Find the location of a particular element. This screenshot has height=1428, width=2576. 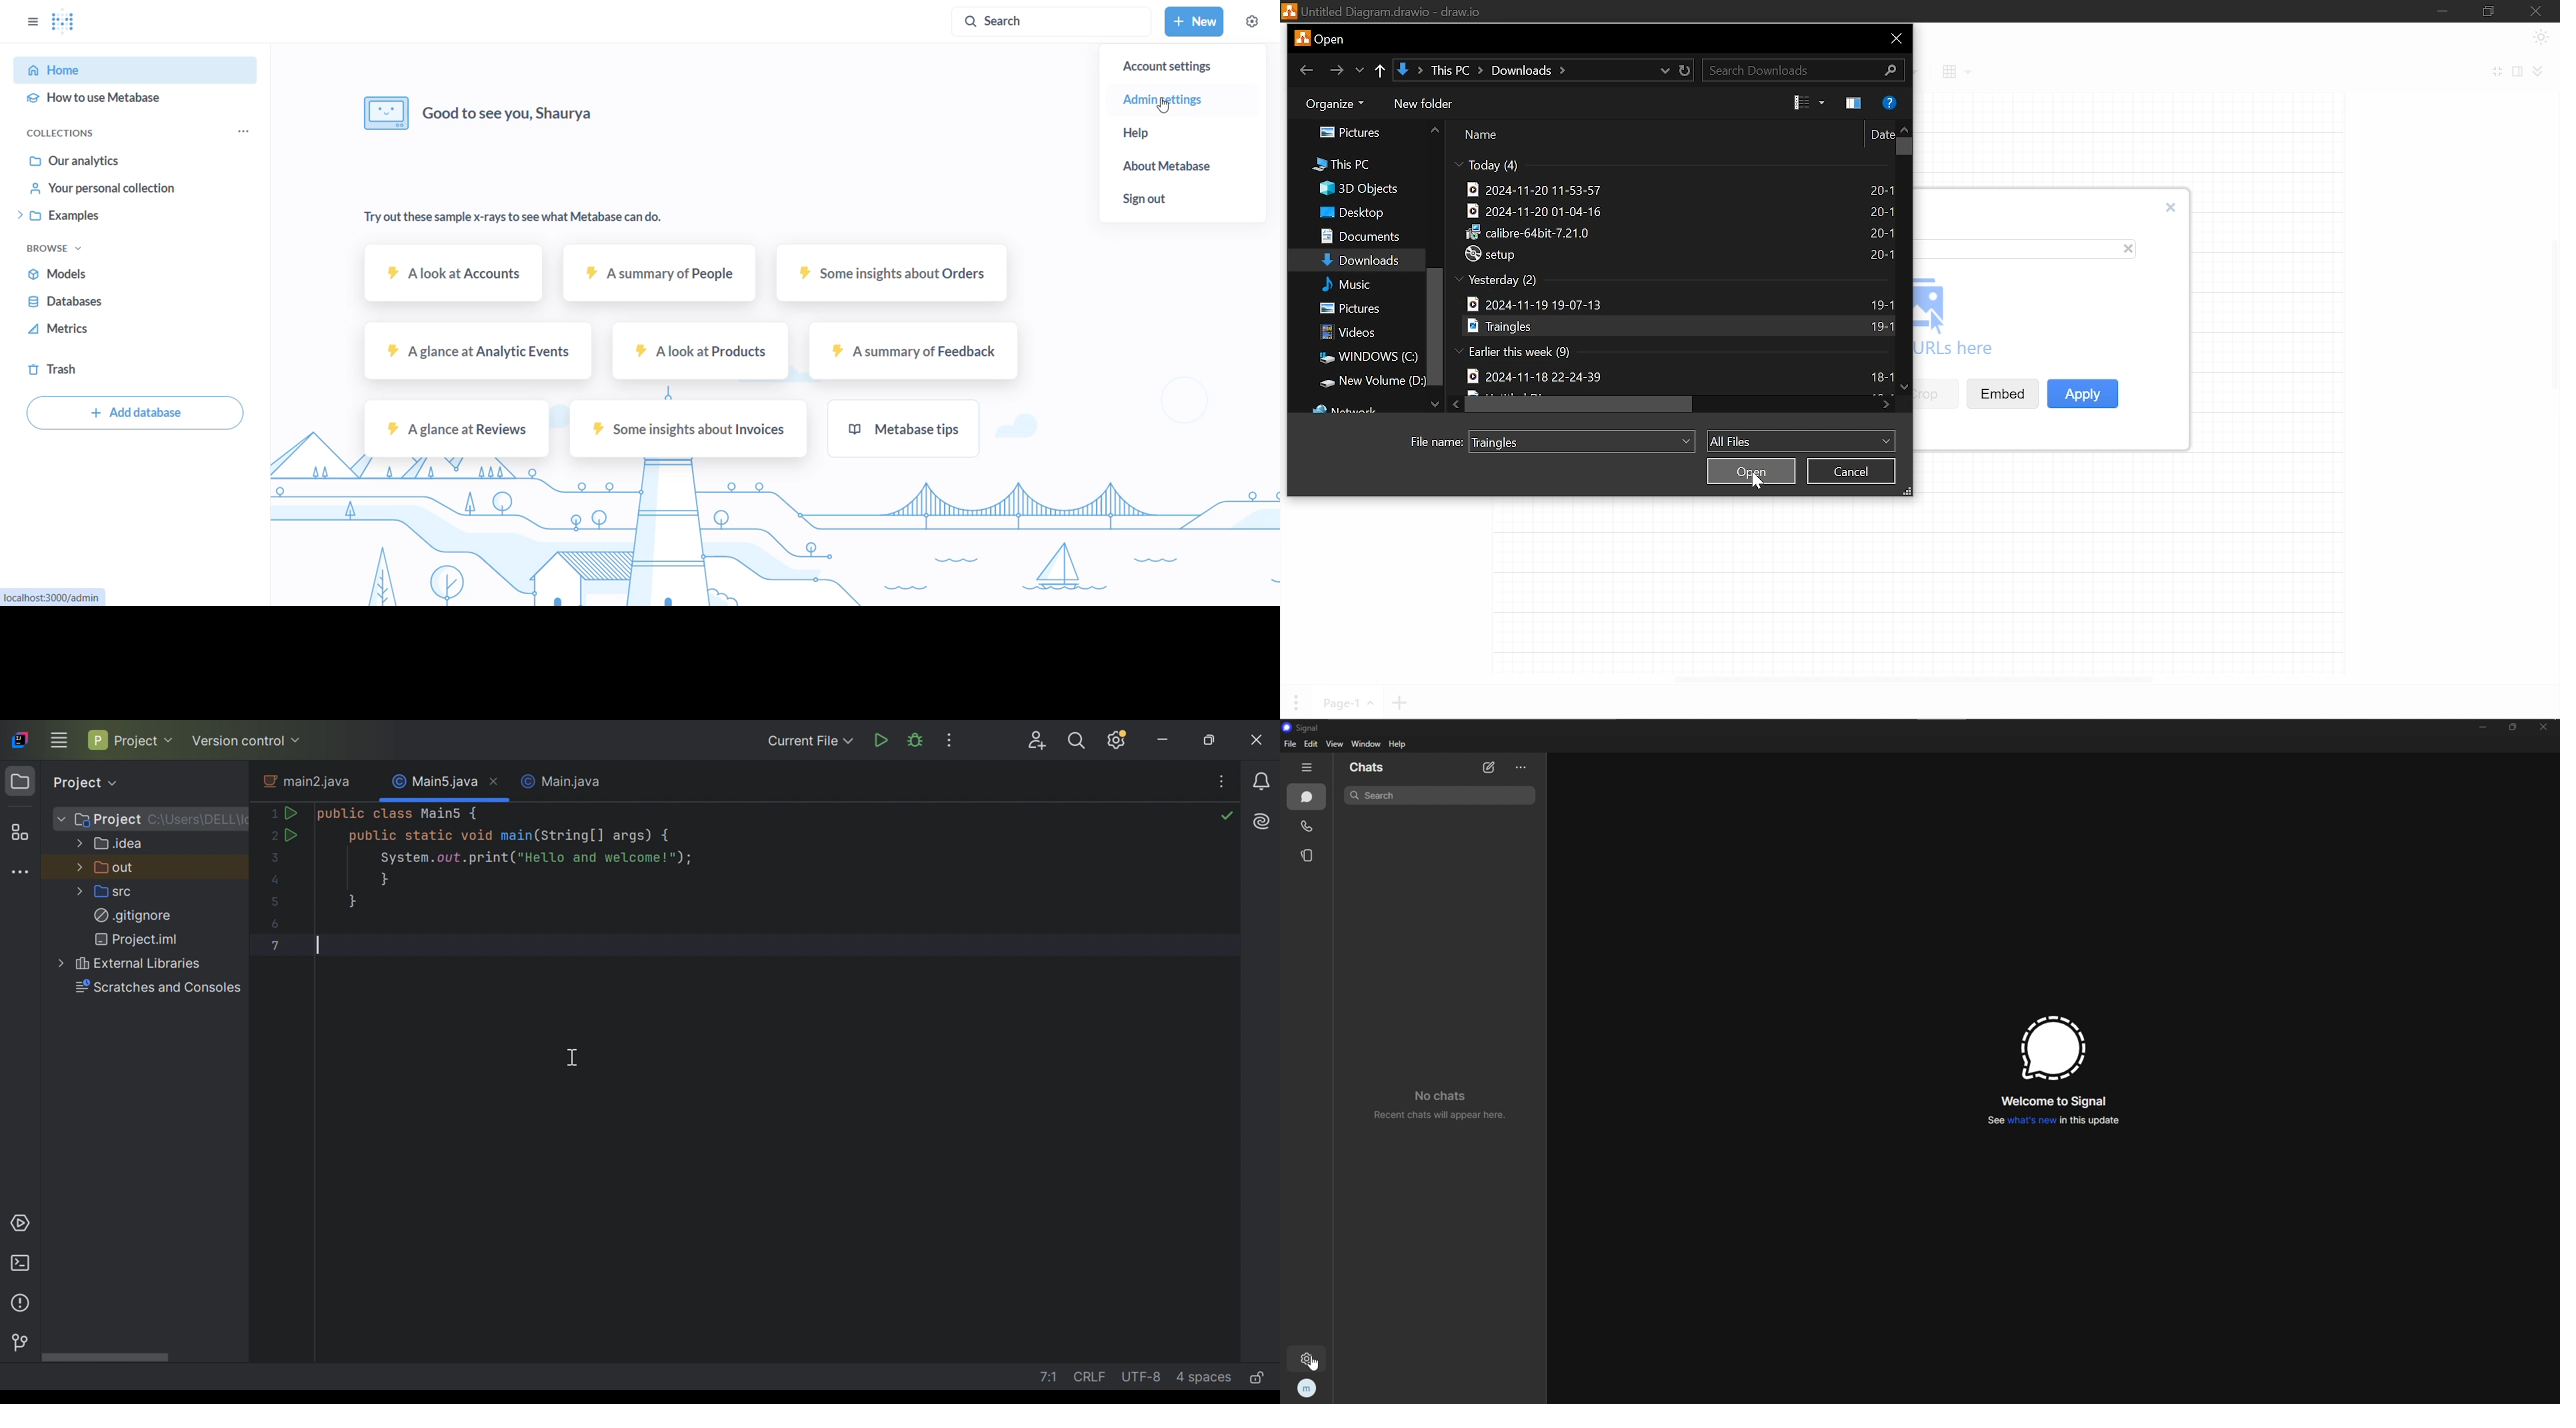

Structure is located at coordinates (26, 833).